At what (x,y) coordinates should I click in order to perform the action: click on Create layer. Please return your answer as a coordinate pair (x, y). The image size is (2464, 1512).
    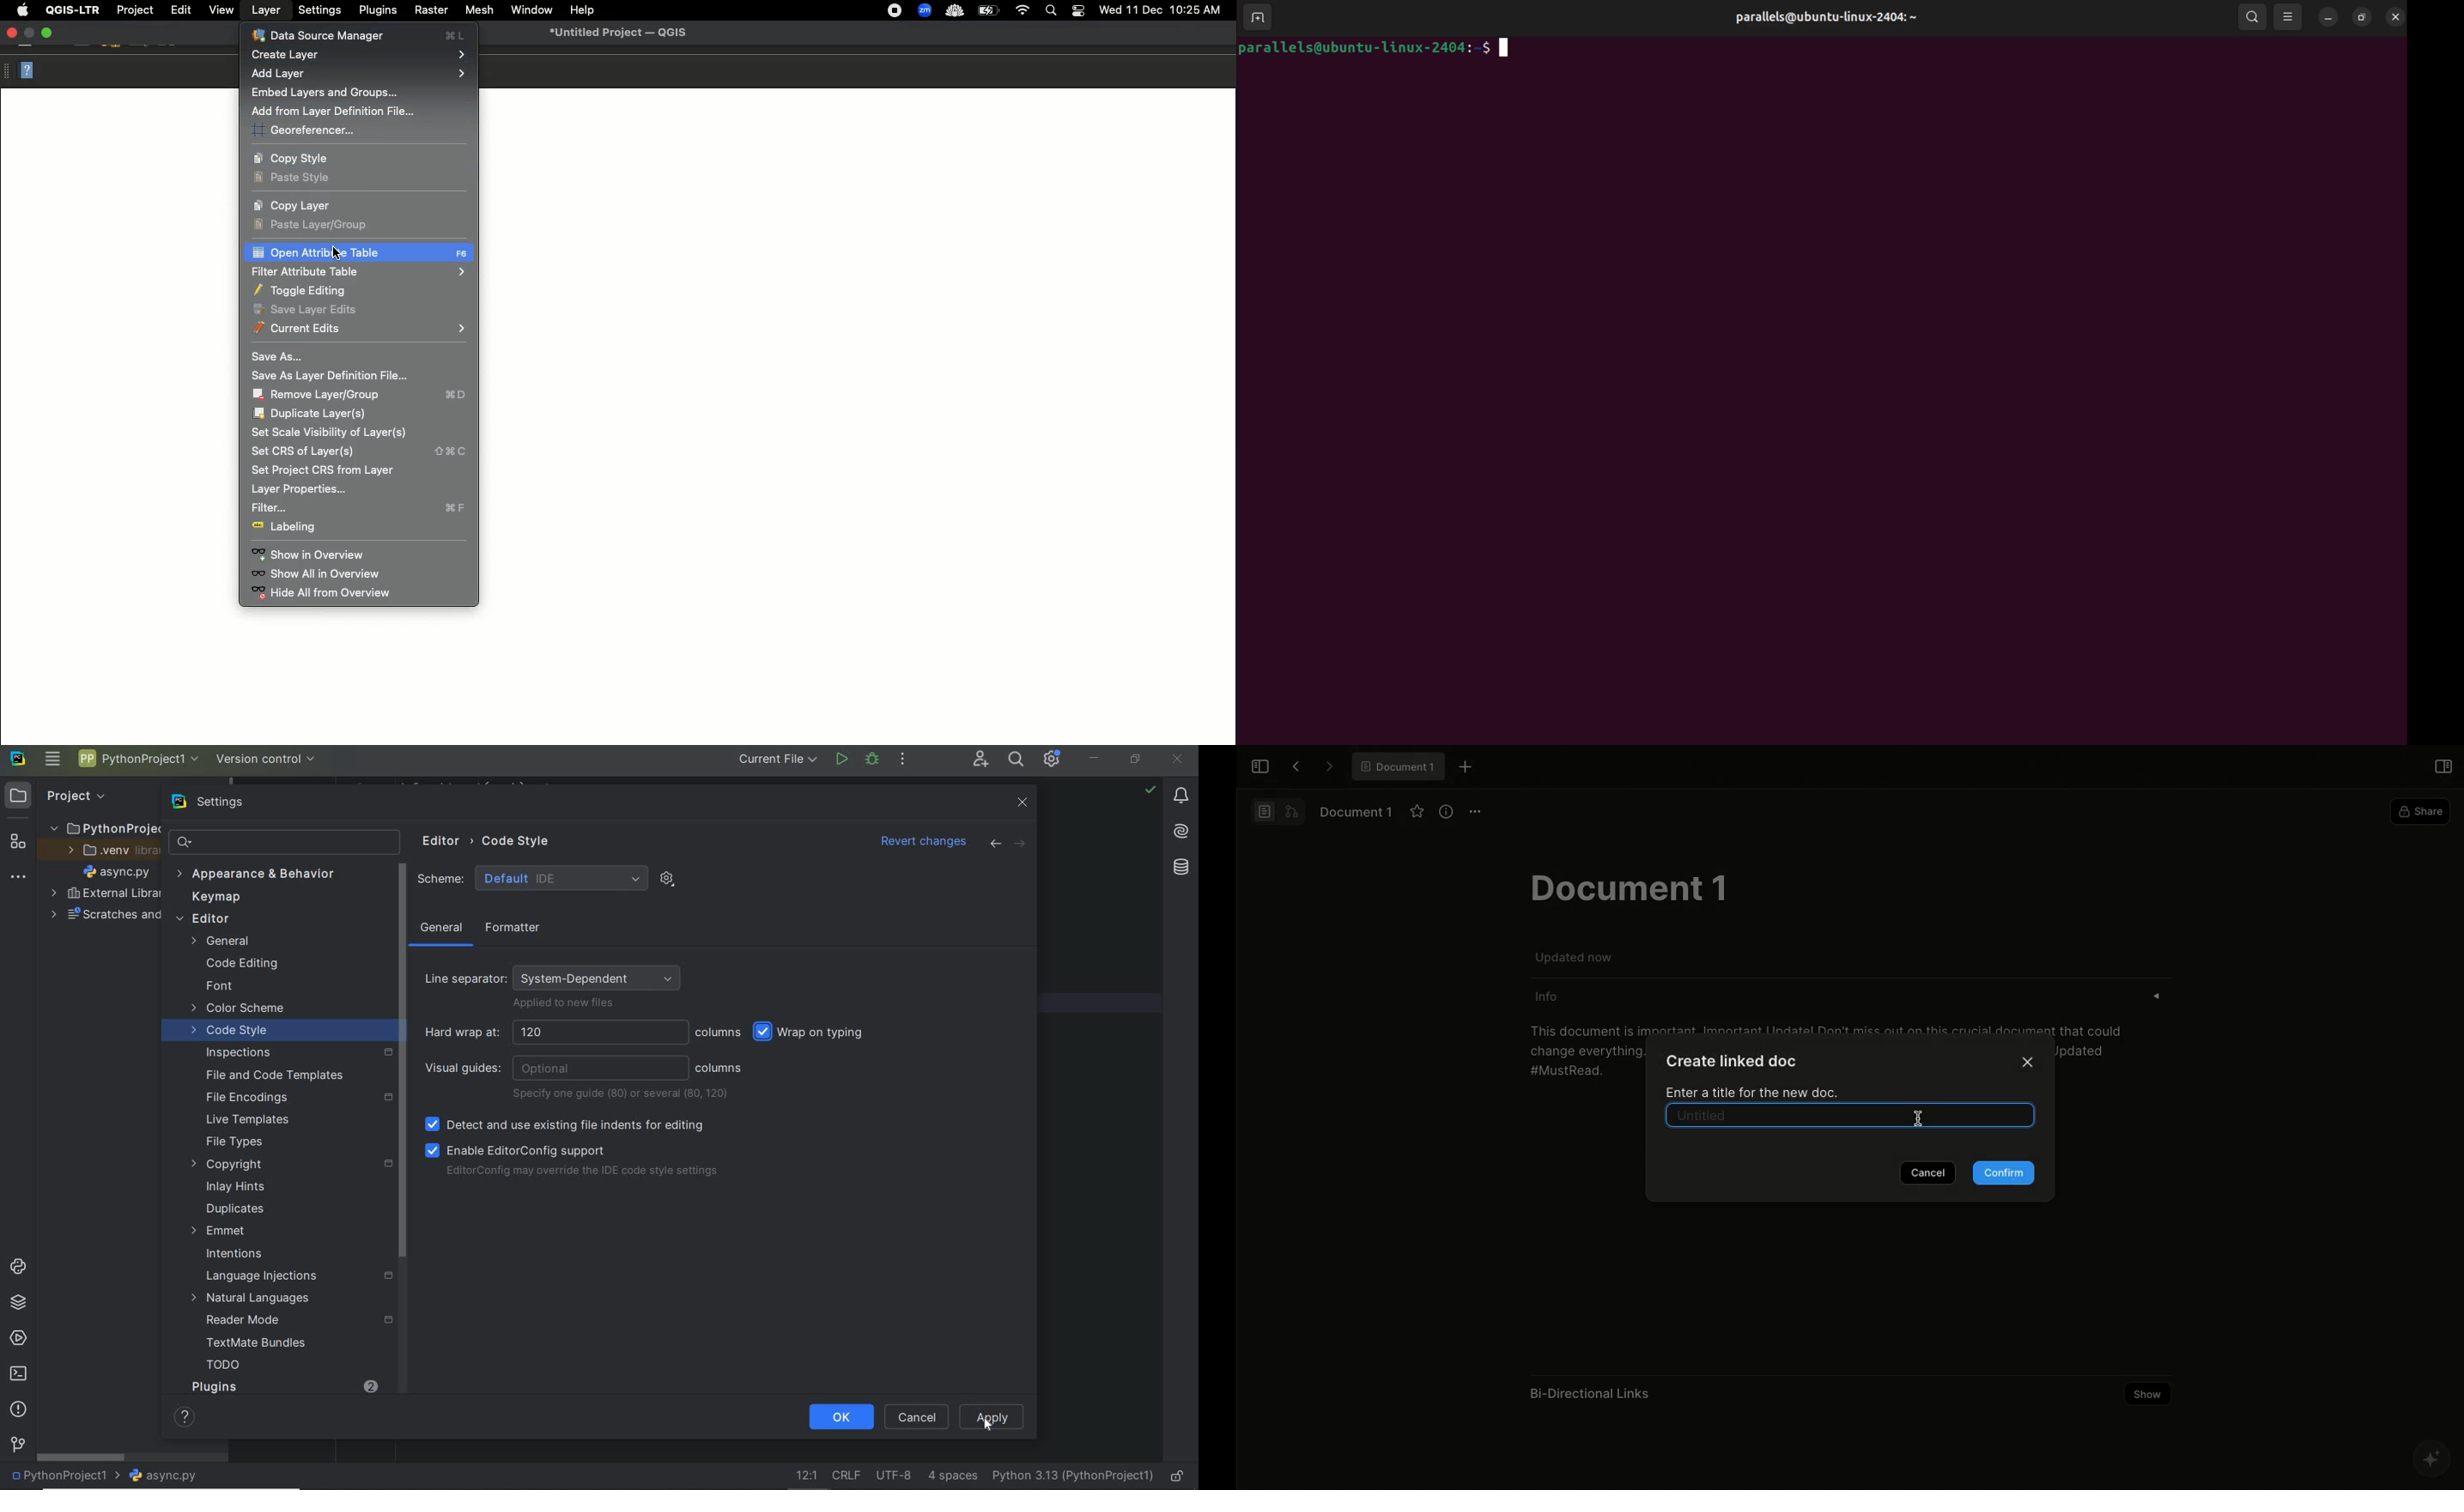
    Looking at the image, I should click on (359, 56).